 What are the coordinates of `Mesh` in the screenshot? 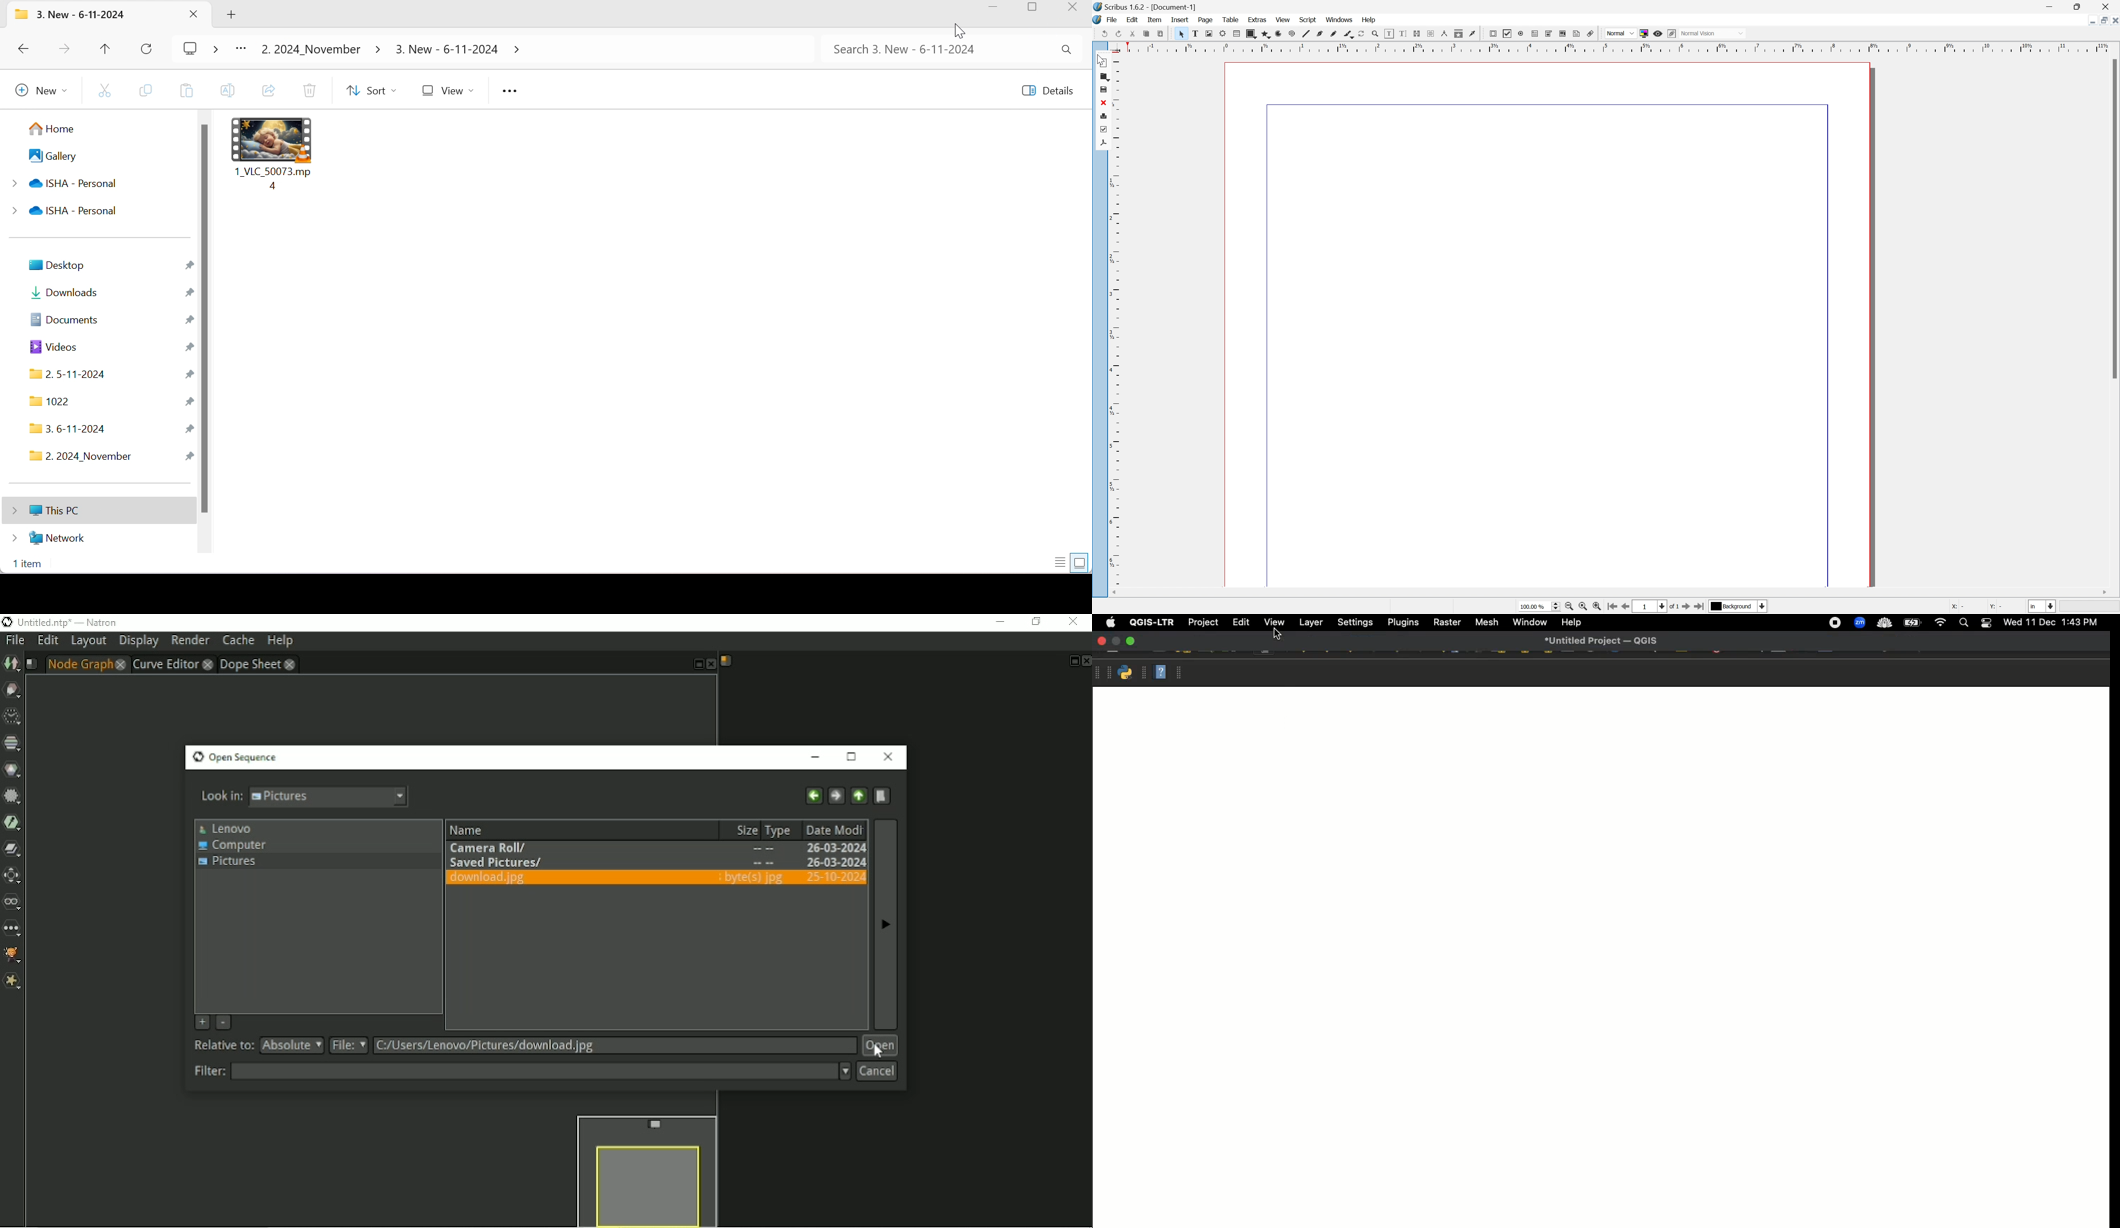 It's located at (1486, 622).